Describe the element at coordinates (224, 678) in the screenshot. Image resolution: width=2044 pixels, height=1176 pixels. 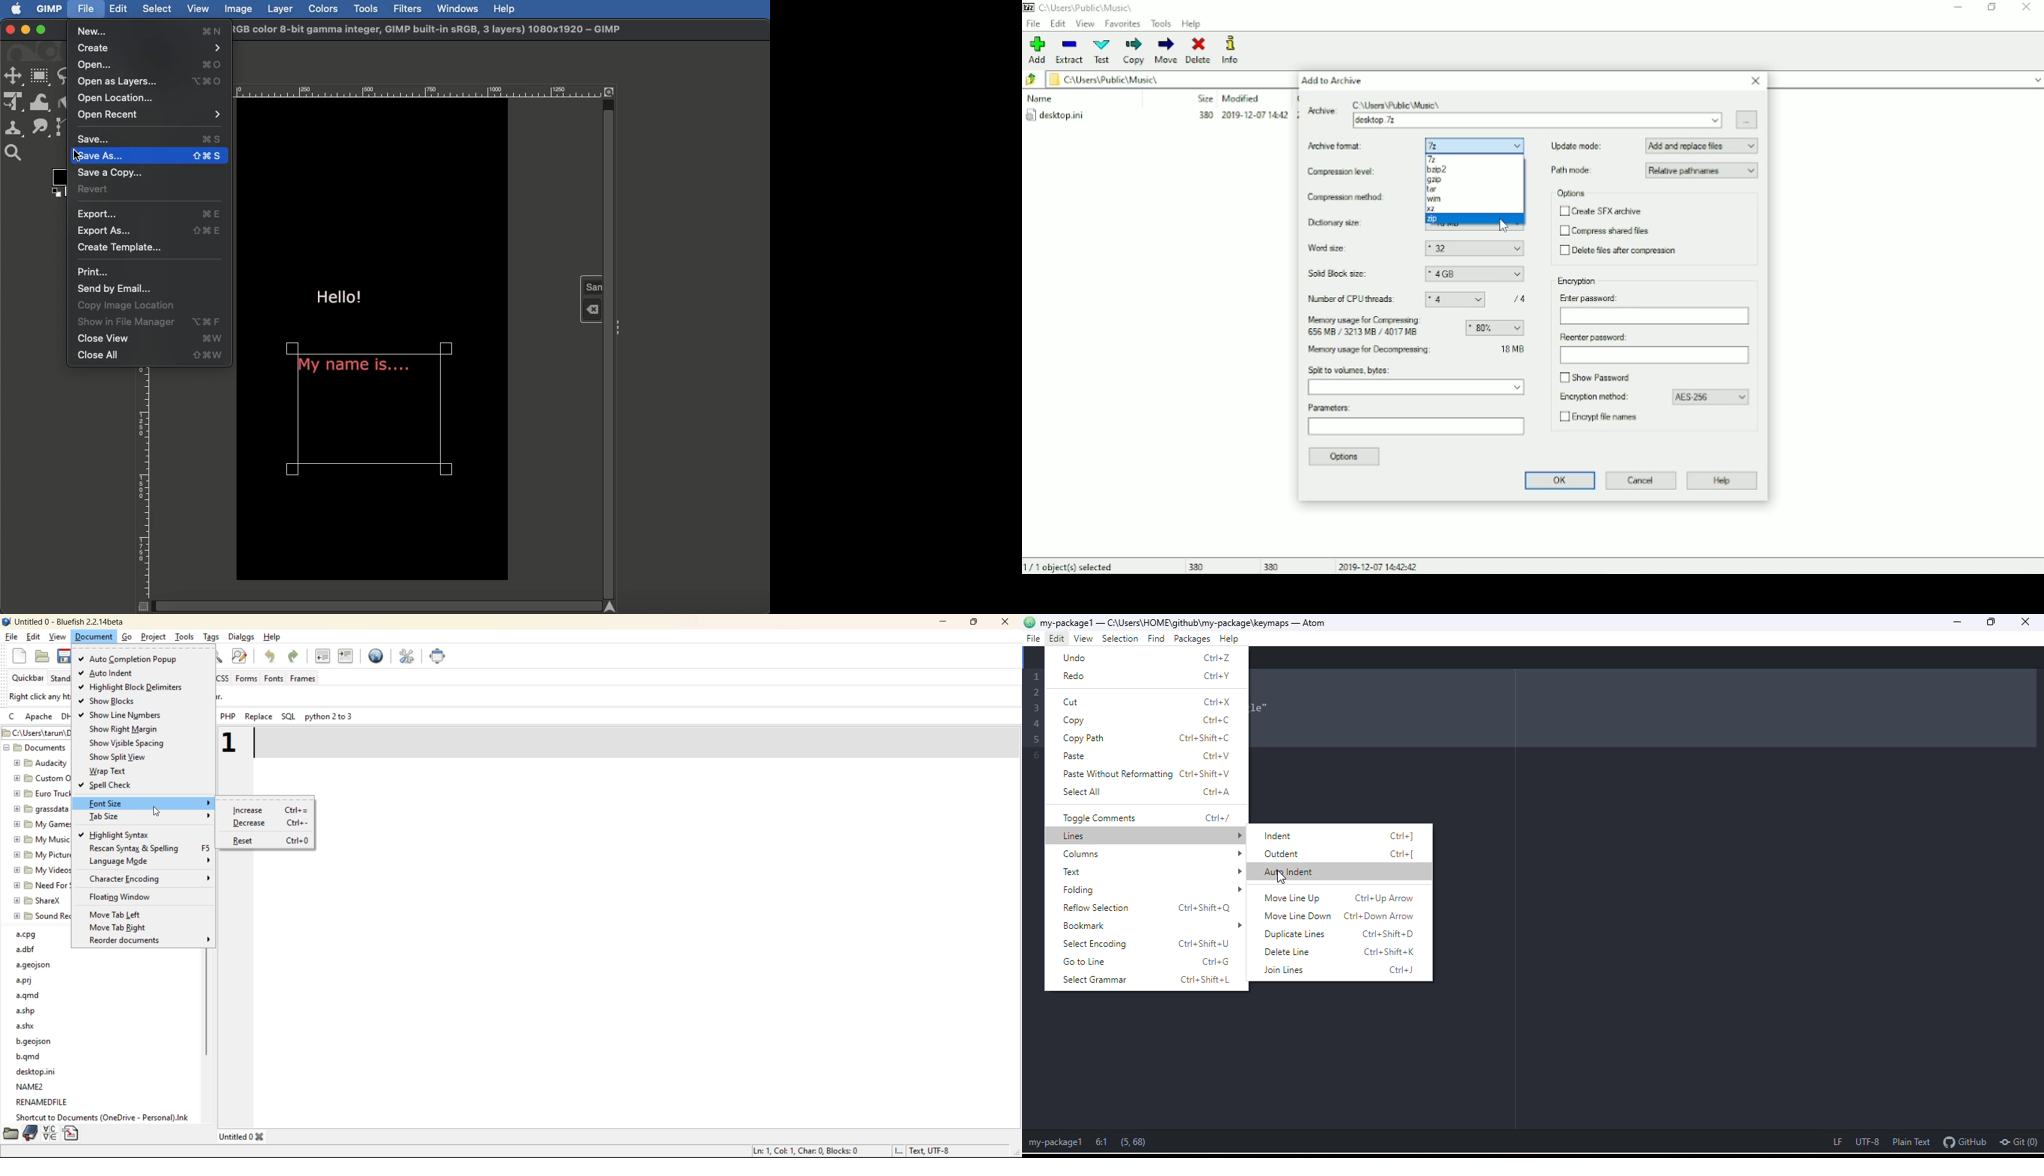
I see `css` at that location.